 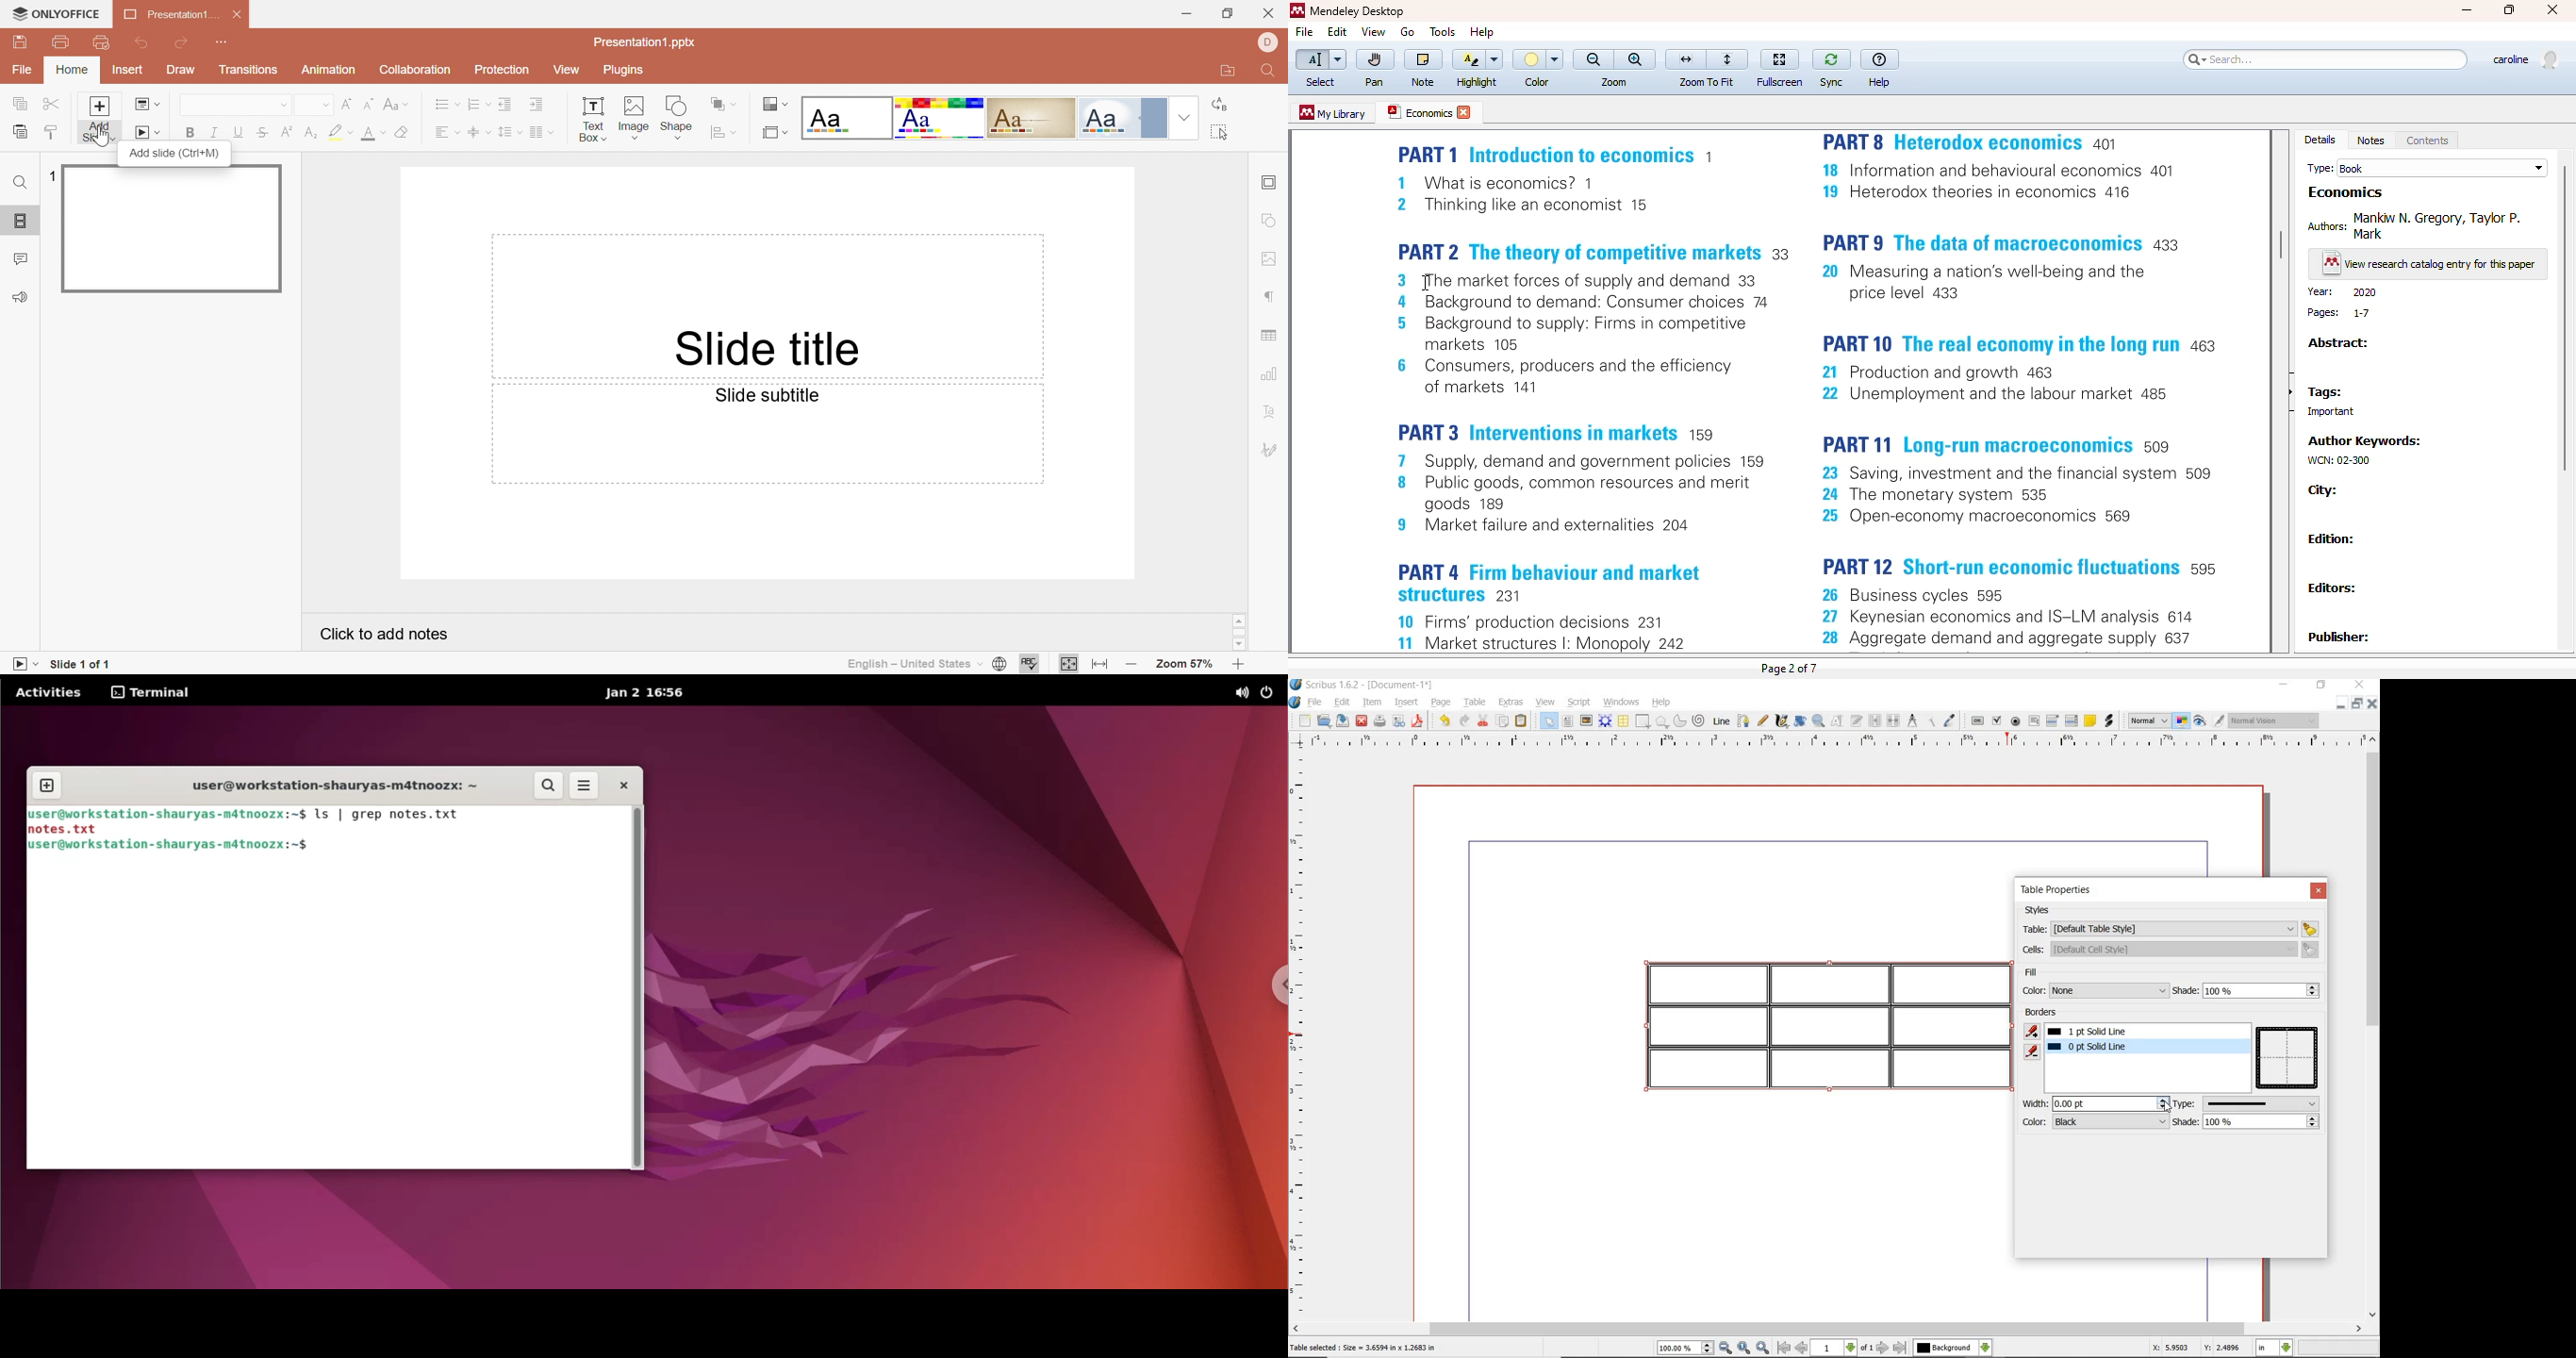 What do you see at coordinates (481, 103) in the screenshot?
I see `Numbering` at bounding box center [481, 103].